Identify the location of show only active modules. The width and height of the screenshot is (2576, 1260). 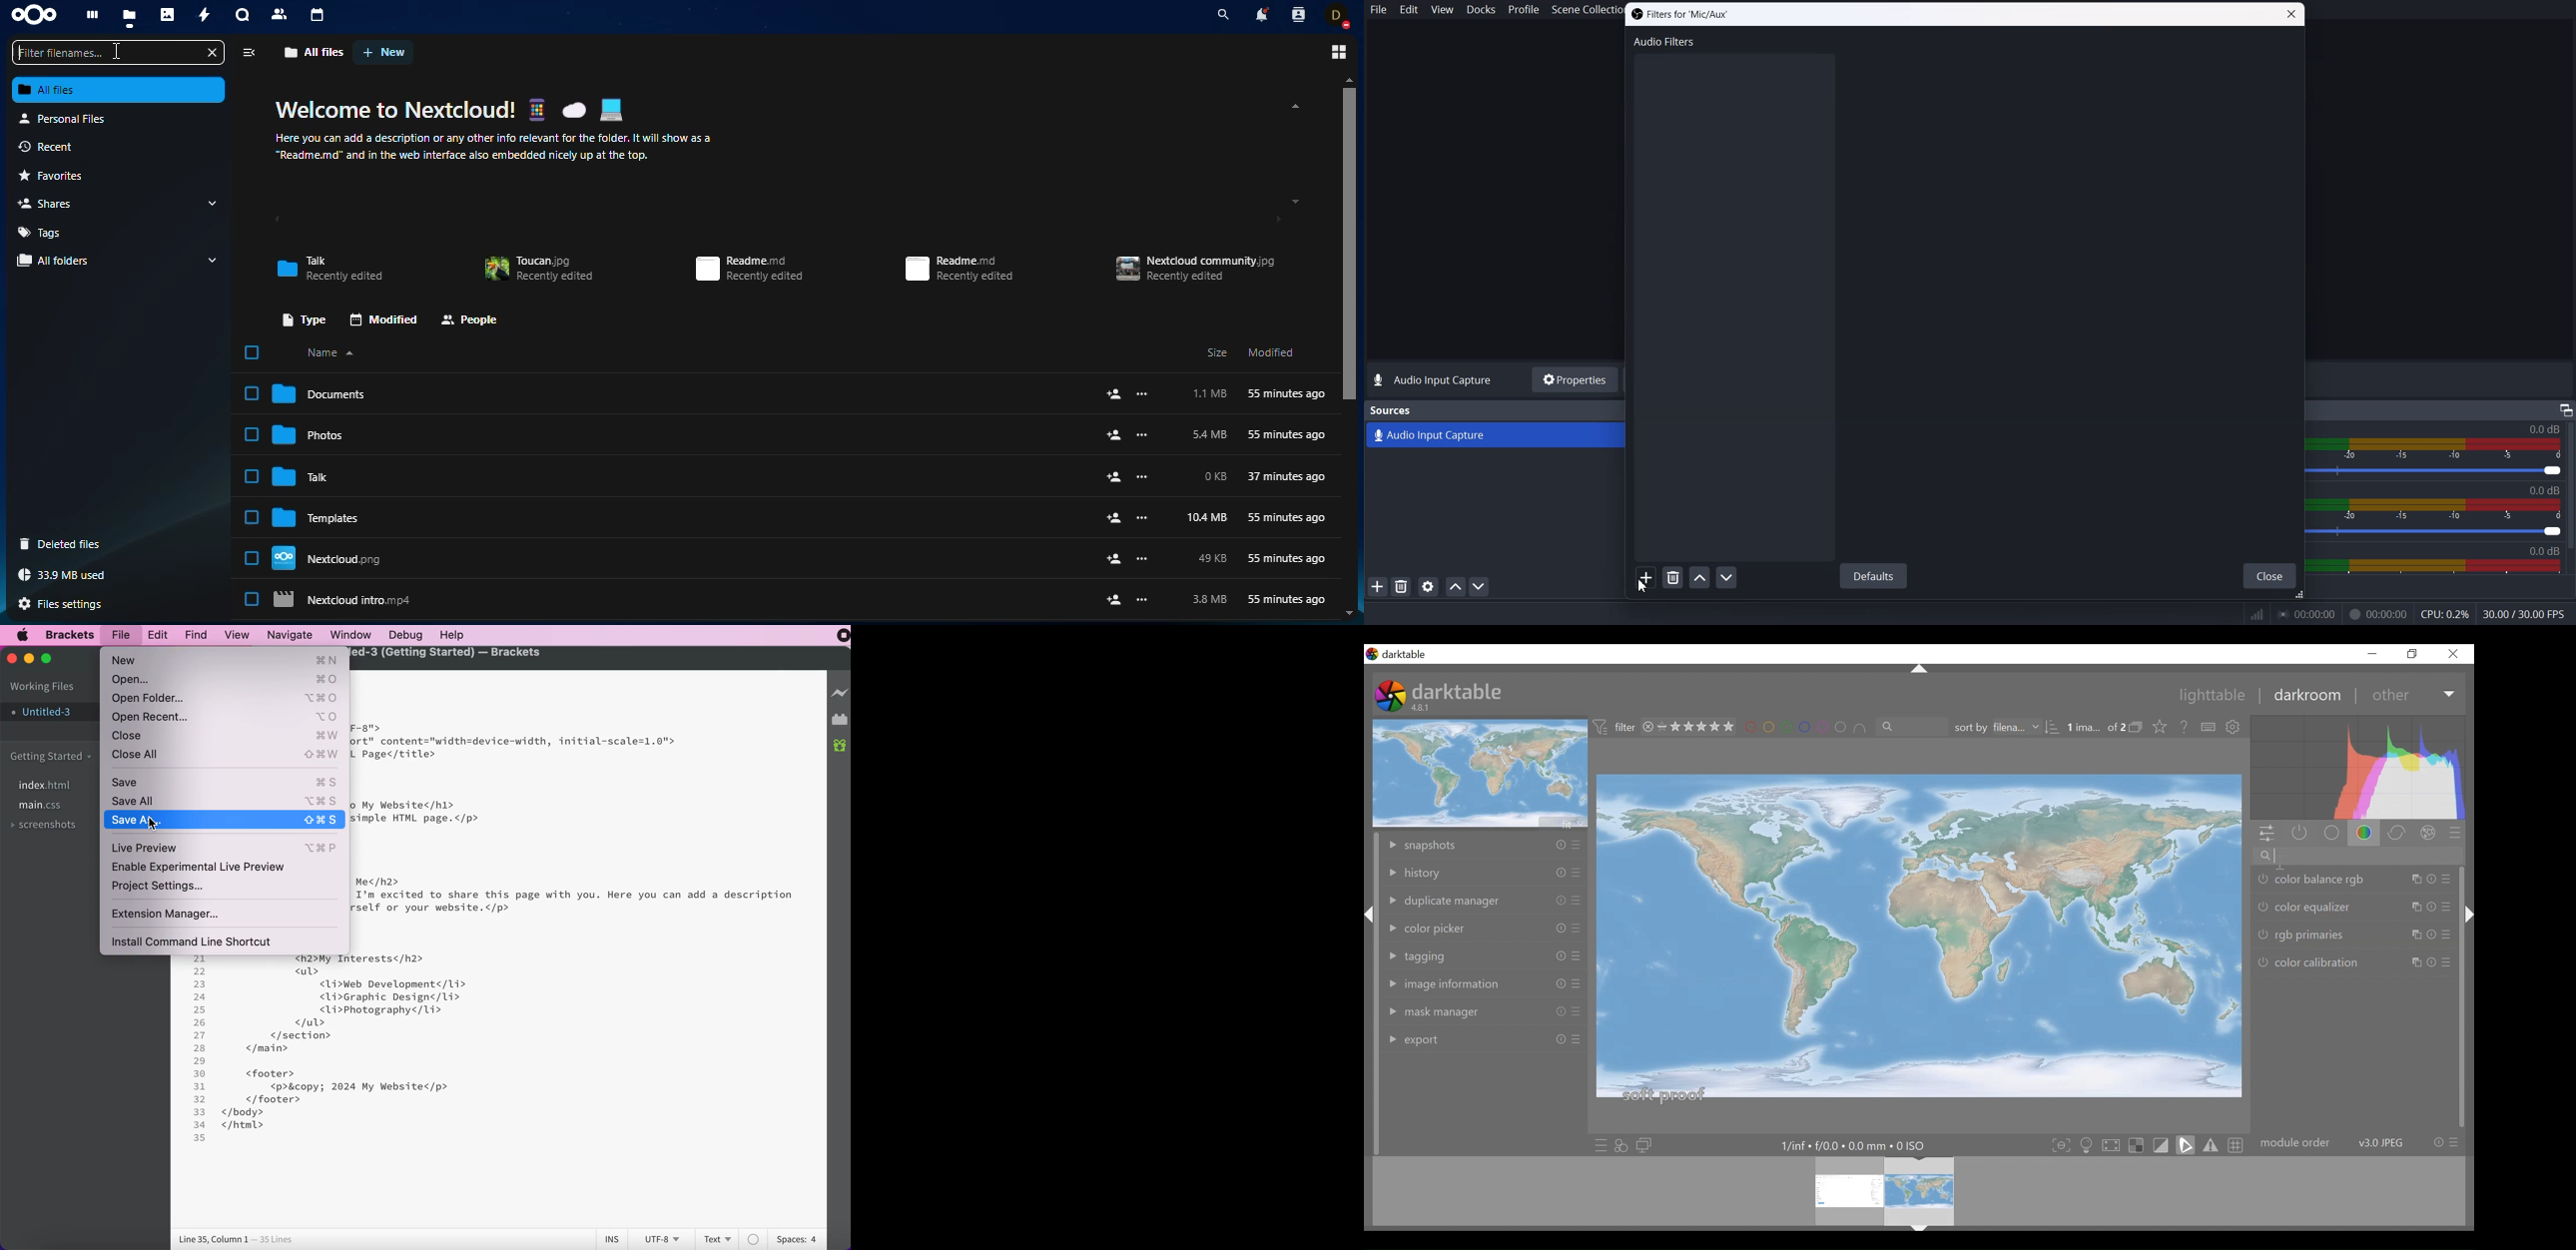
(2297, 834).